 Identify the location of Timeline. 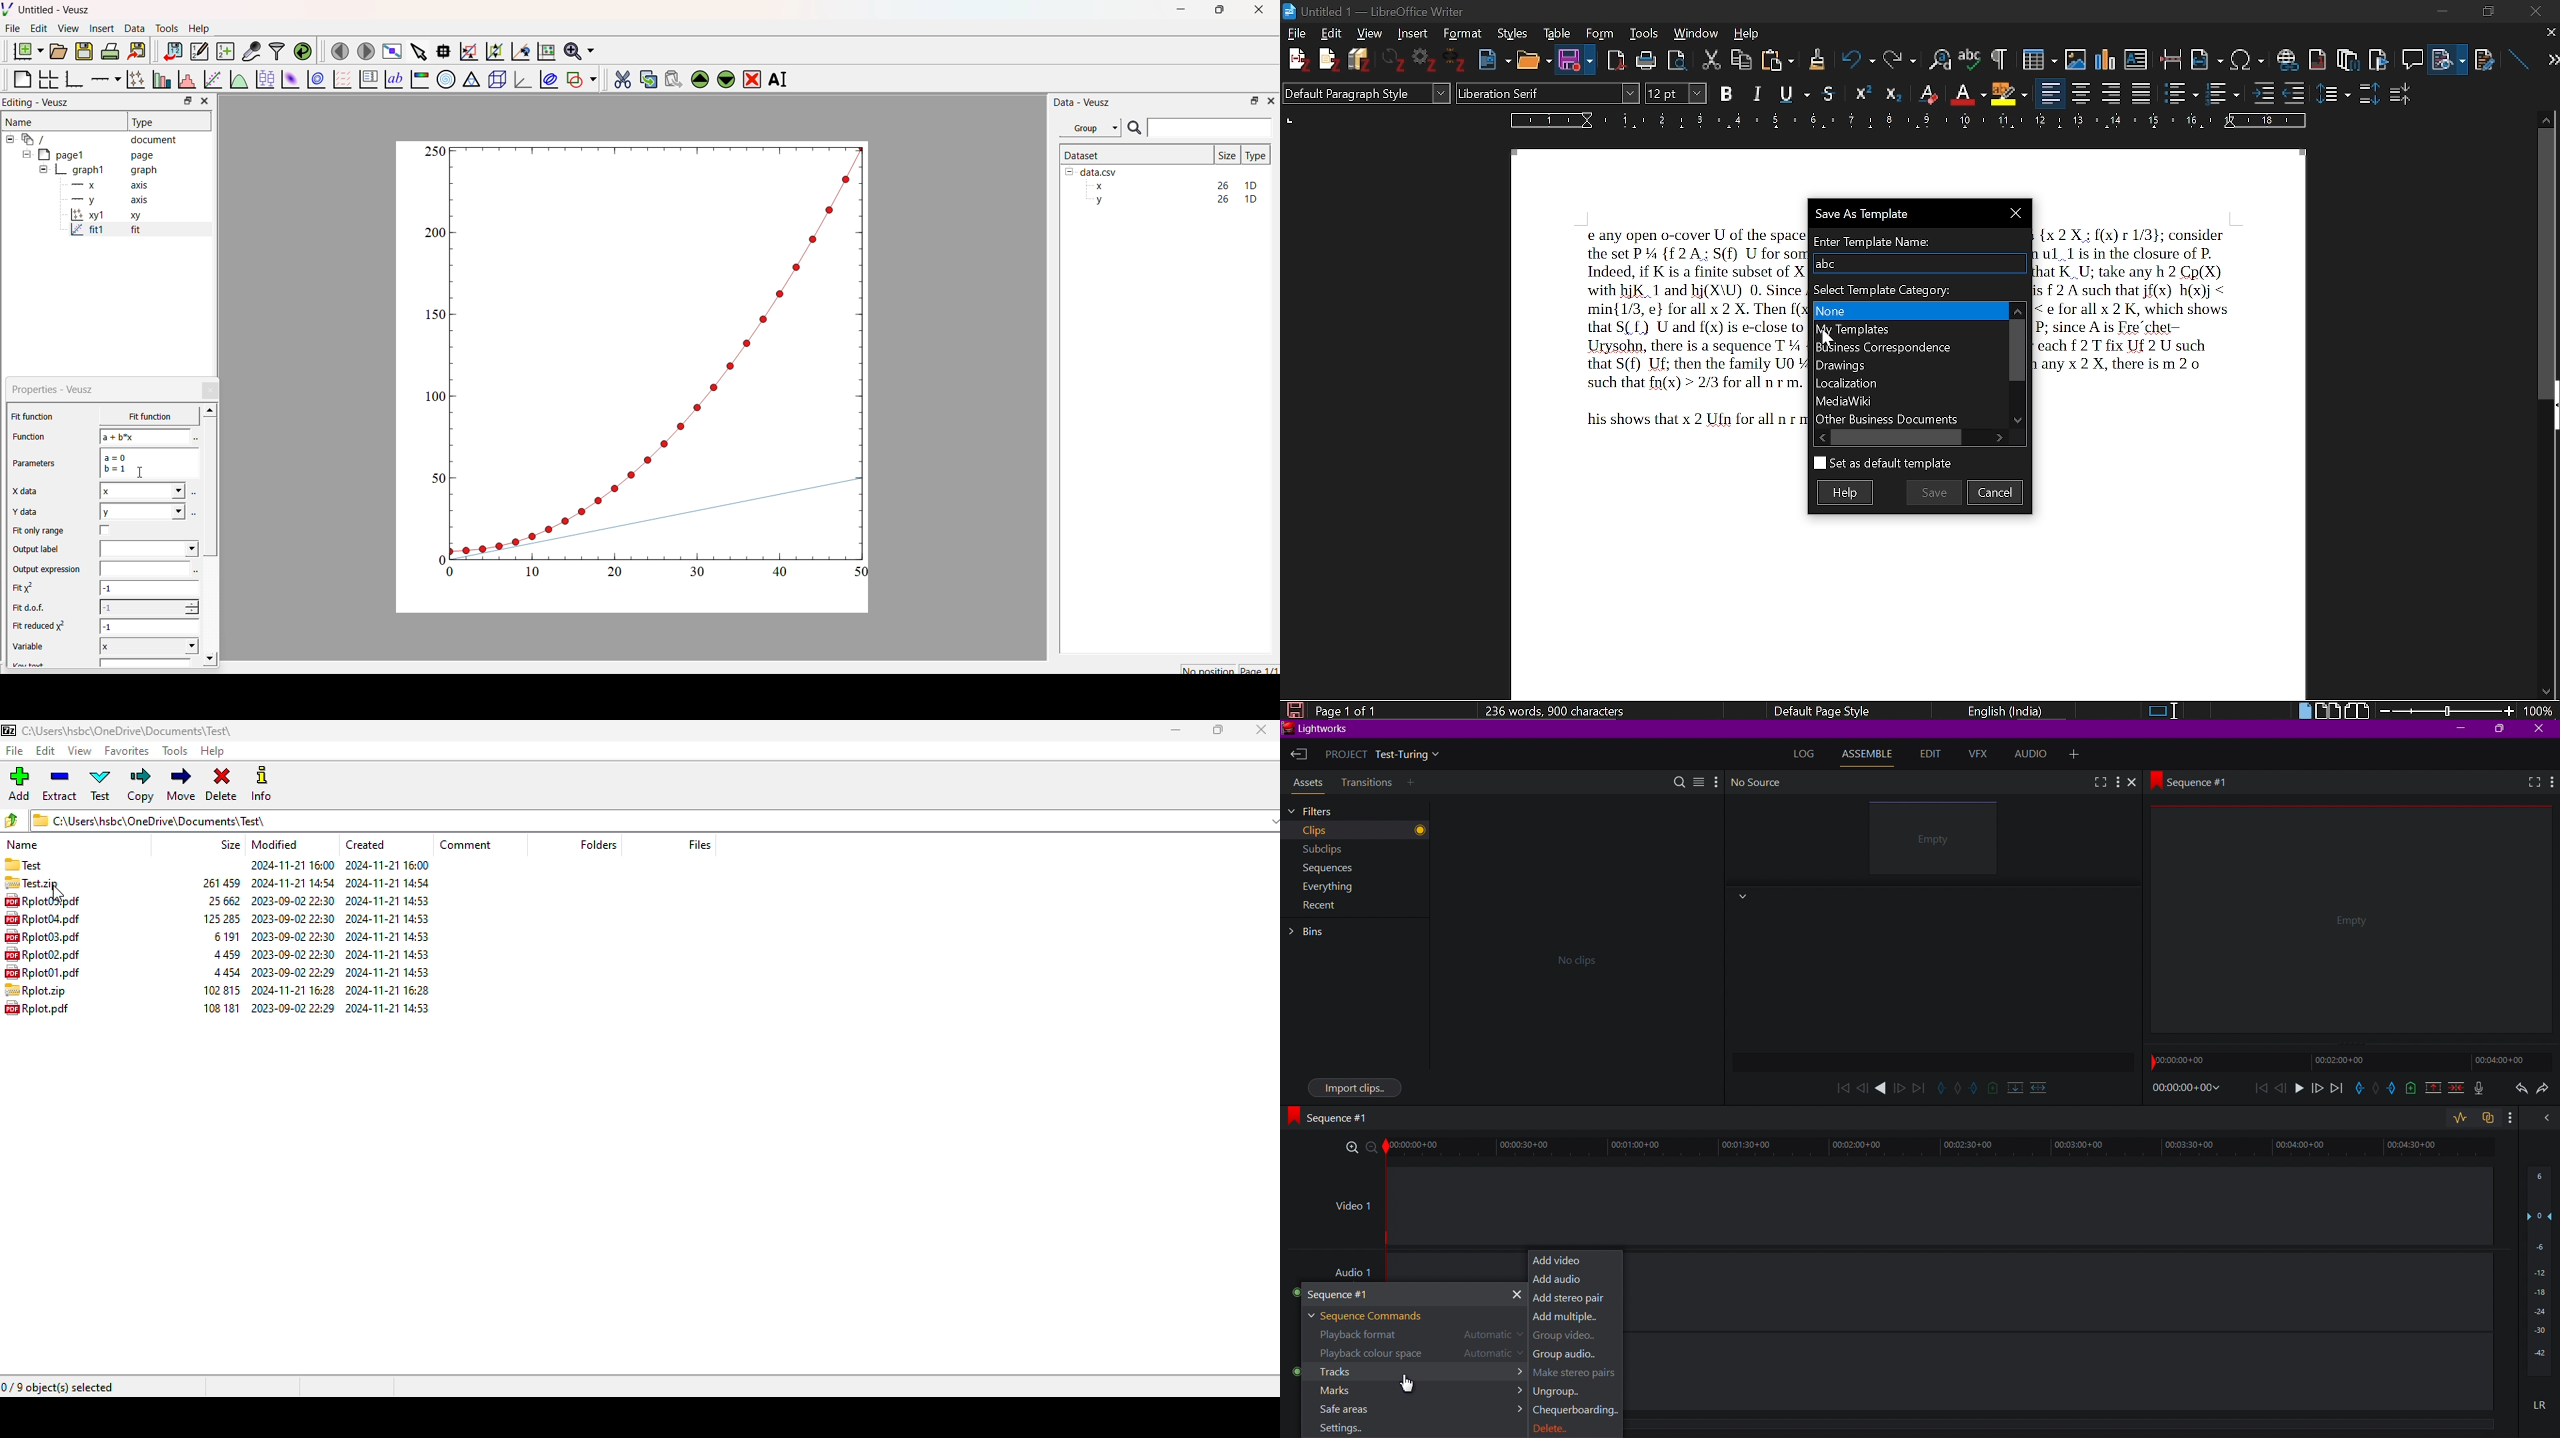
(1947, 1149).